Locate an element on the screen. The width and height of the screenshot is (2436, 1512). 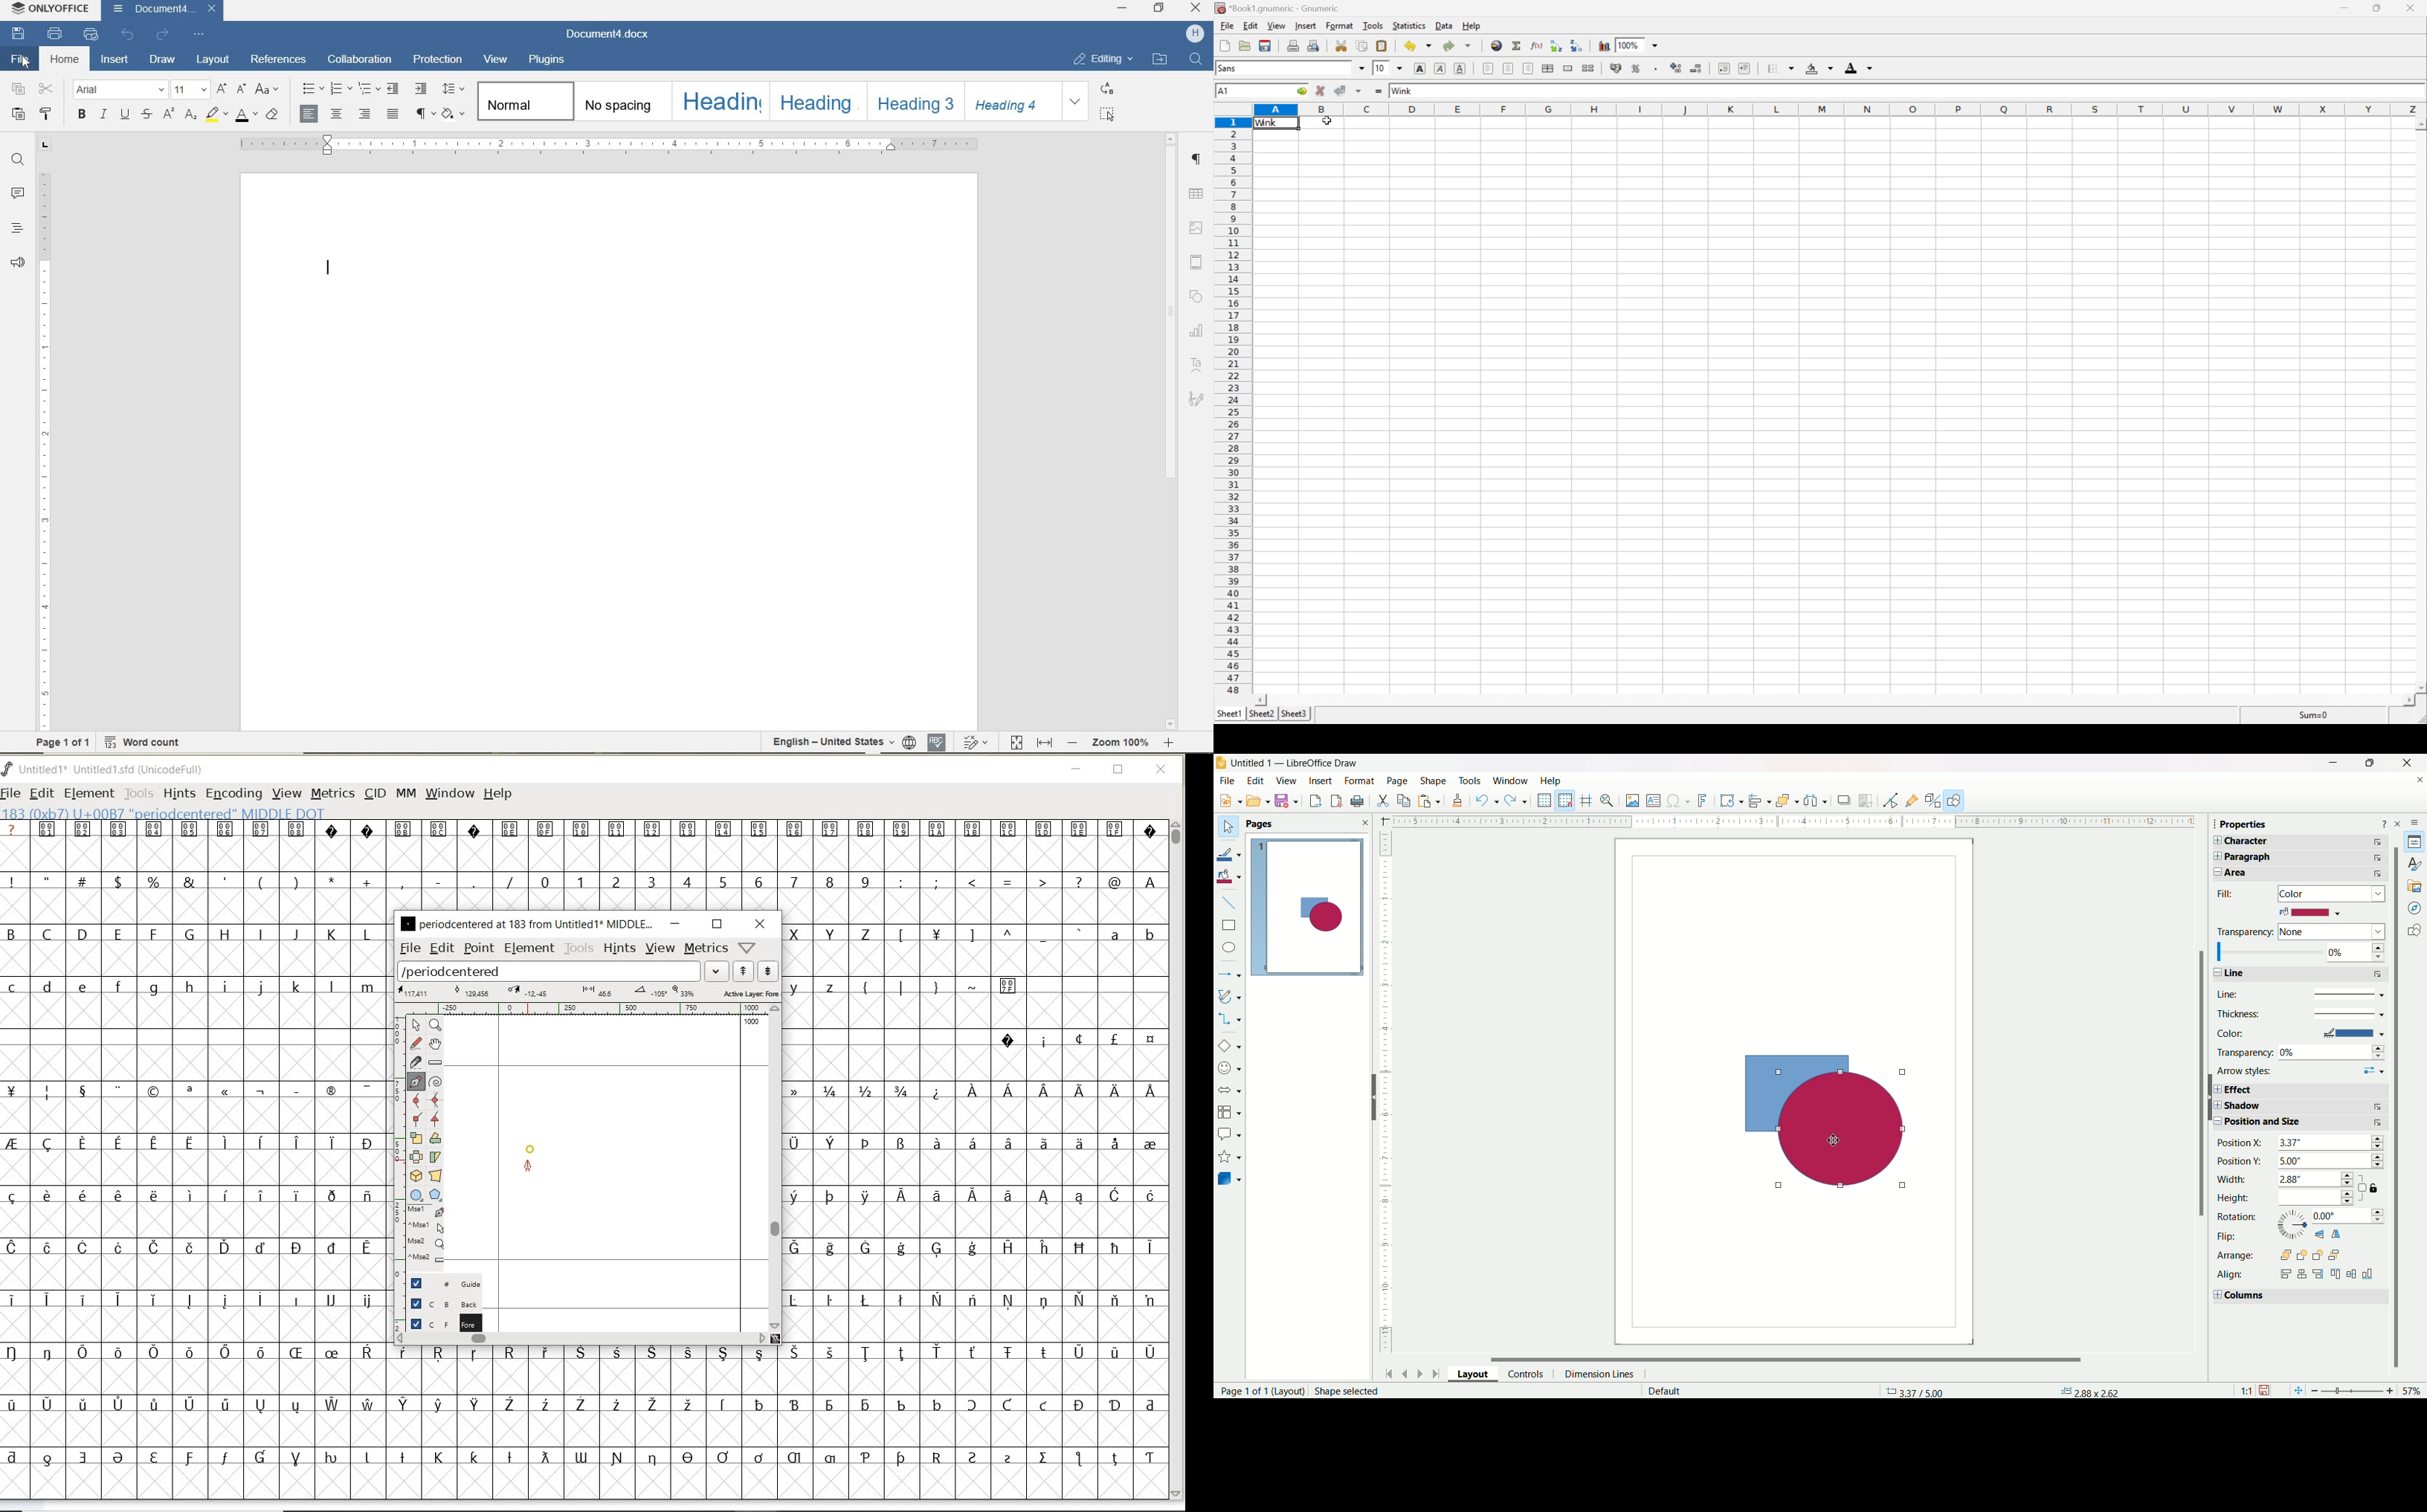
flip the selection is located at coordinates (417, 1157).